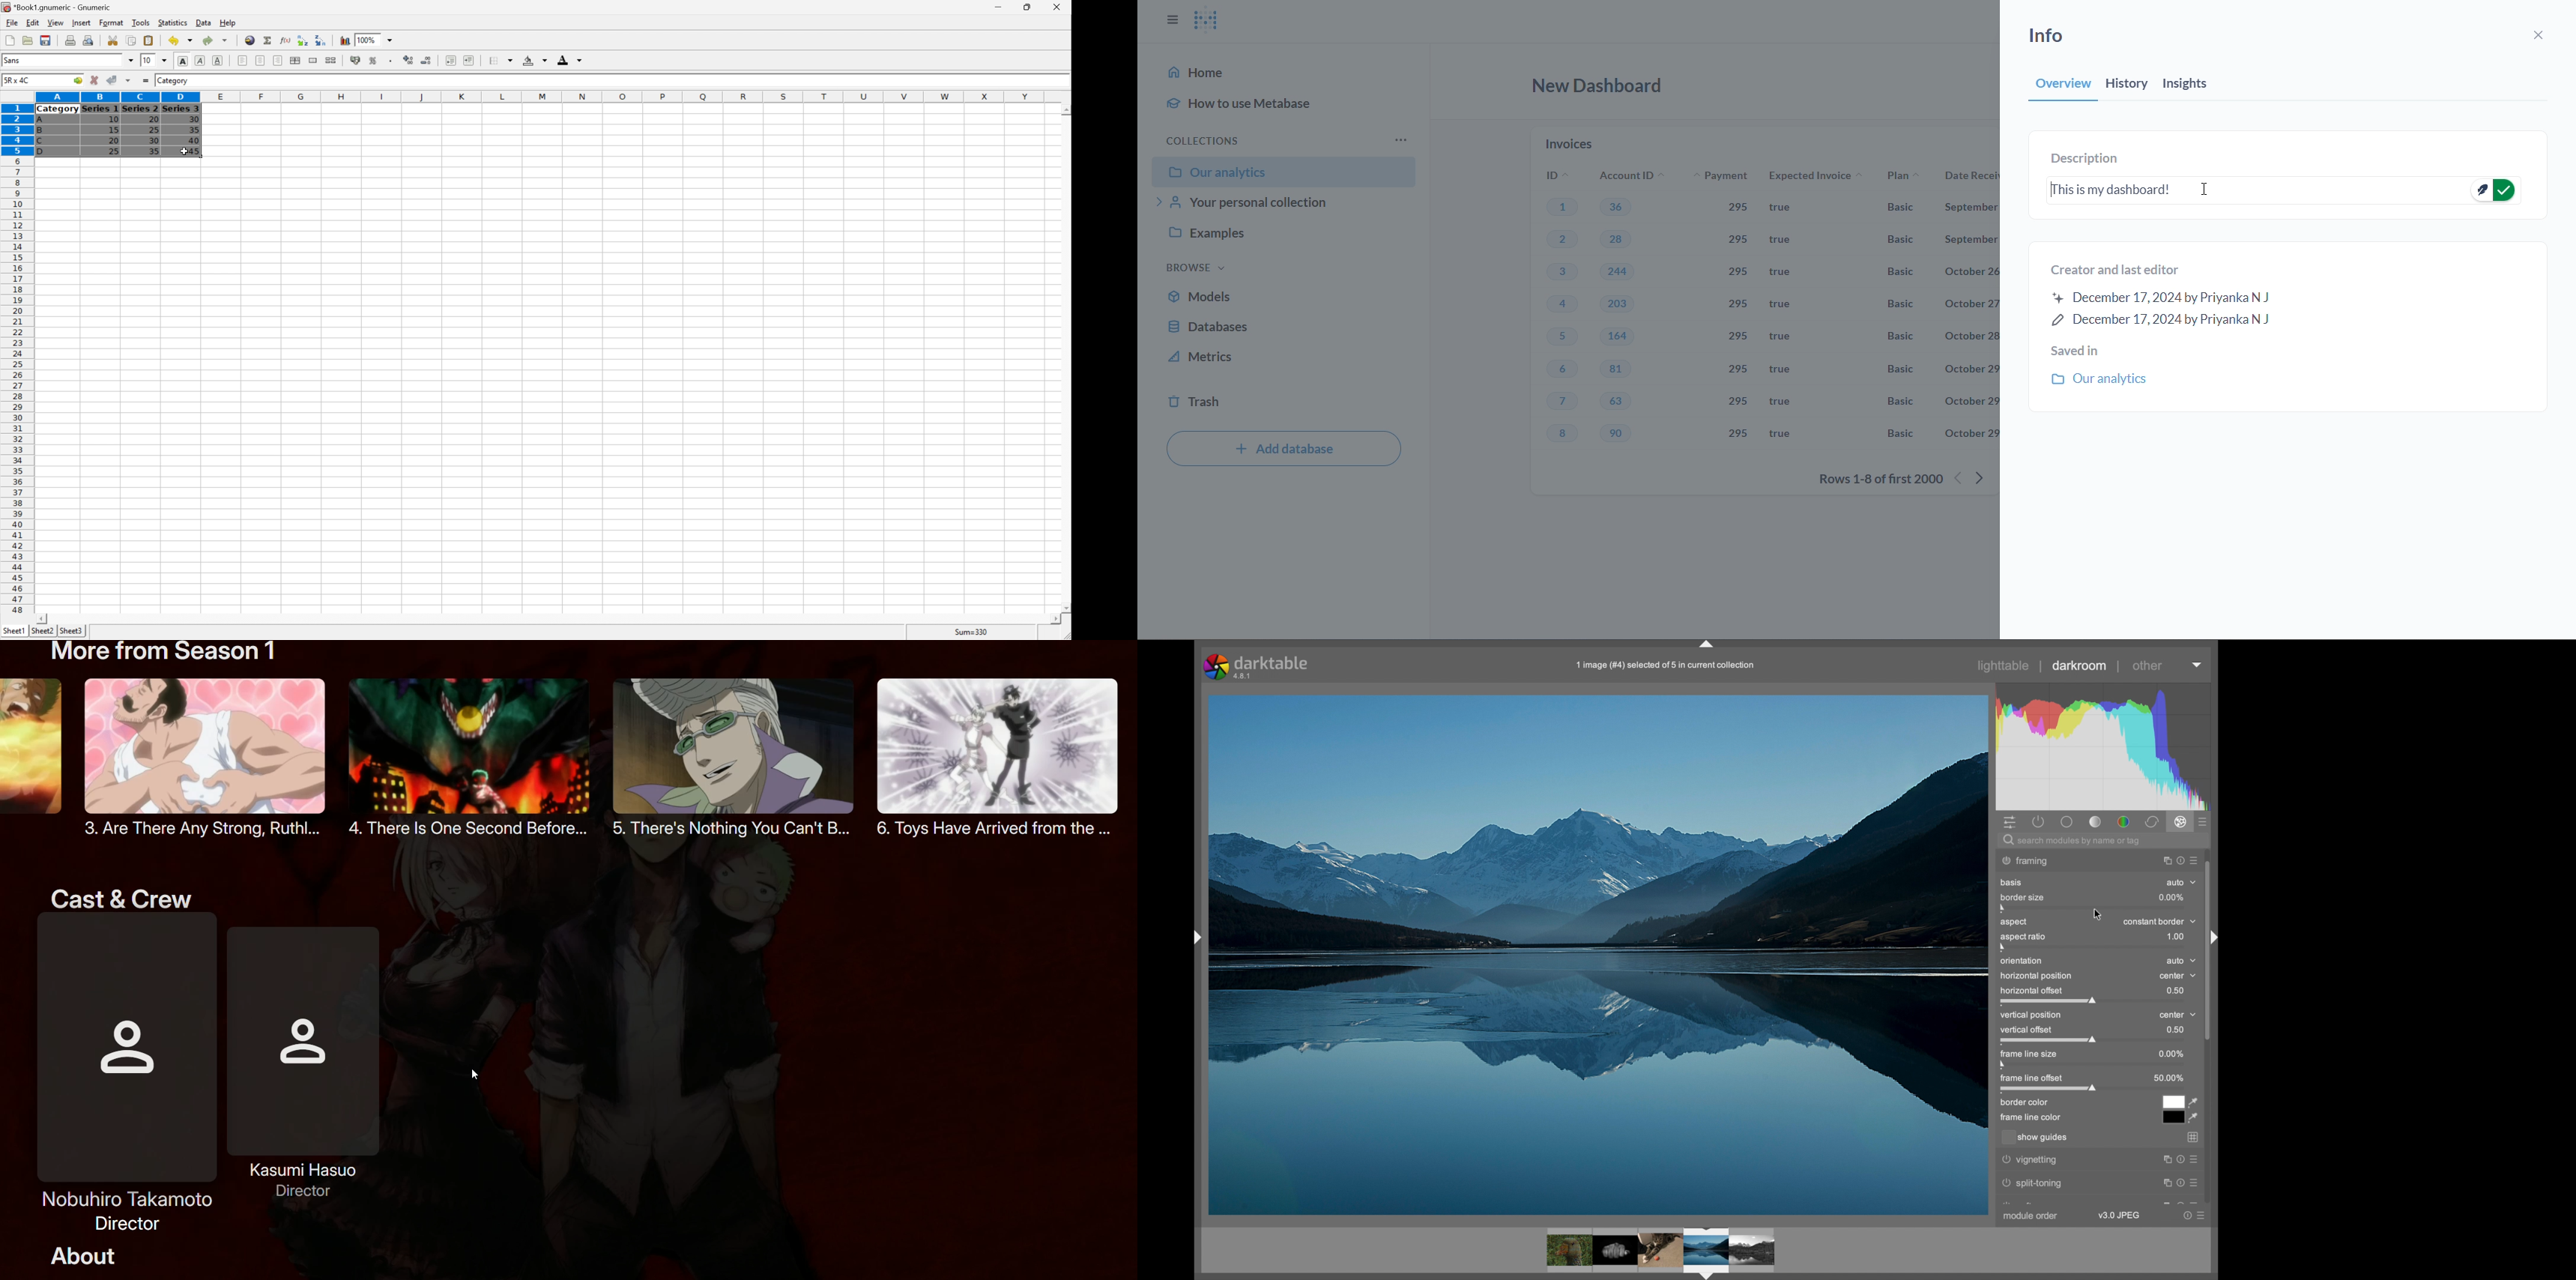 This screenshot has width=2576, height=1288. Describe the element at coordinates (1662, 1252) in the screenshot. I see `photo preview` at that location.